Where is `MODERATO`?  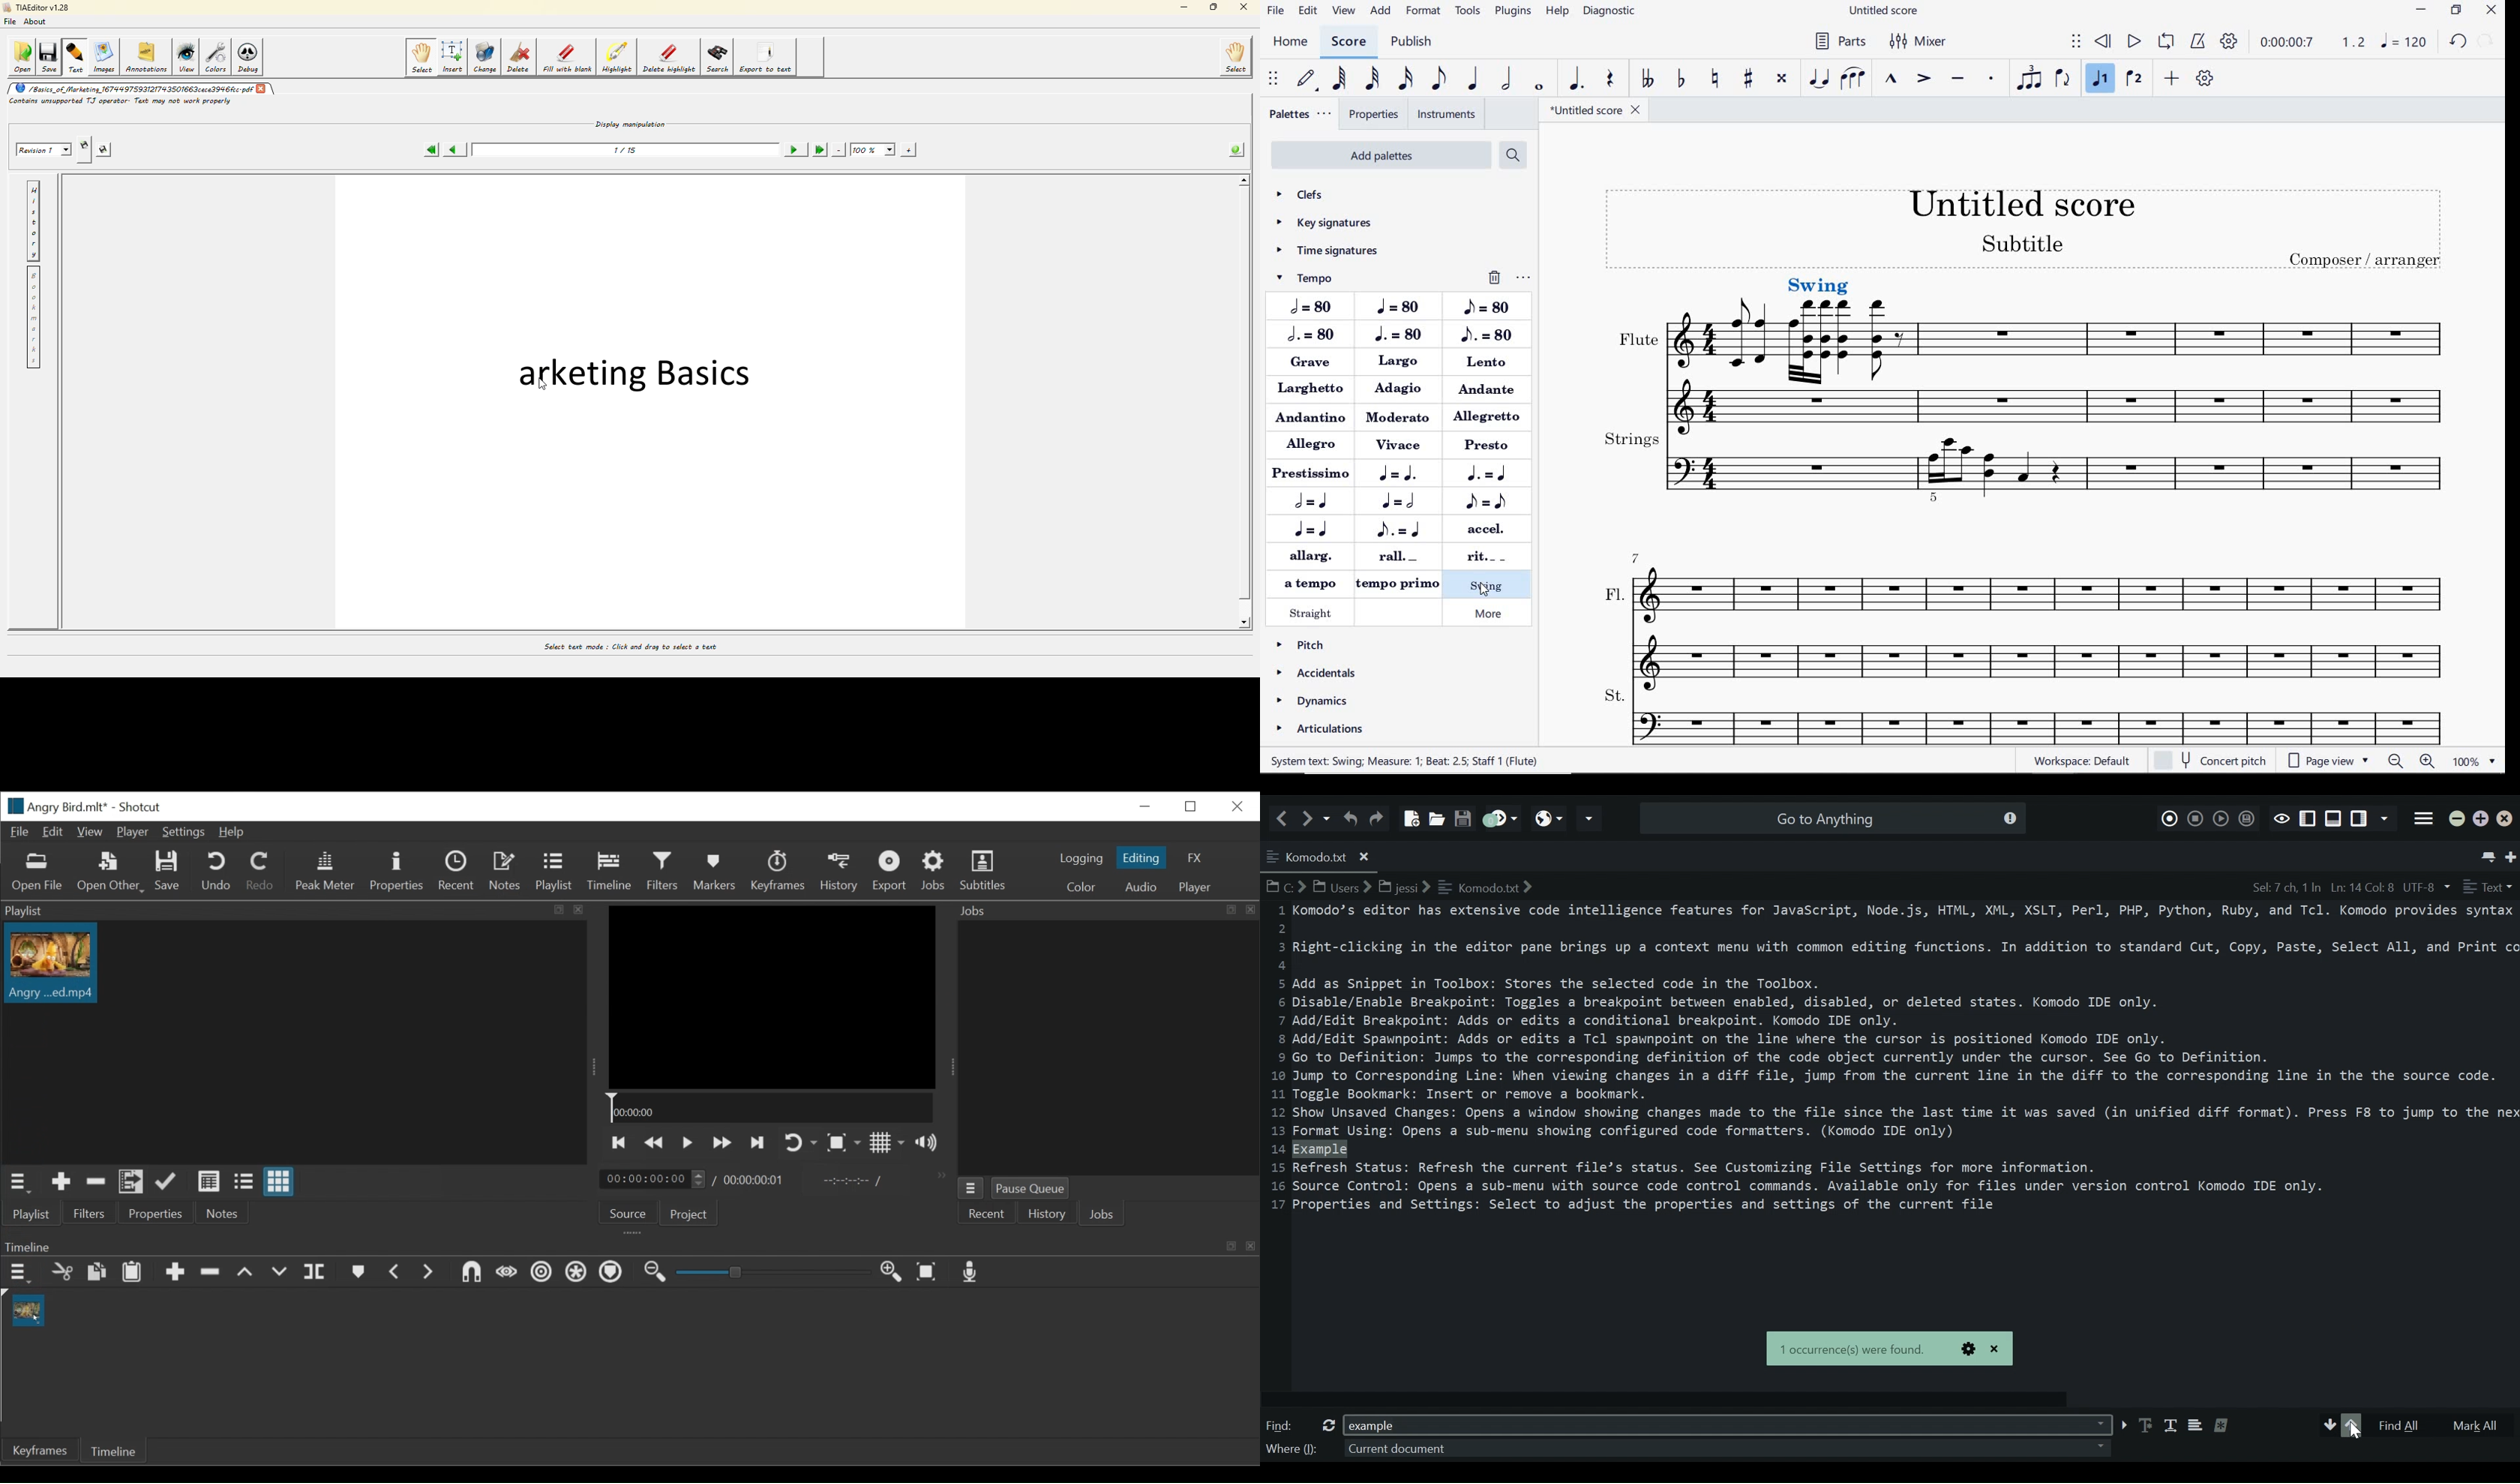
MODERATO is located at coordinates (1397, 417).